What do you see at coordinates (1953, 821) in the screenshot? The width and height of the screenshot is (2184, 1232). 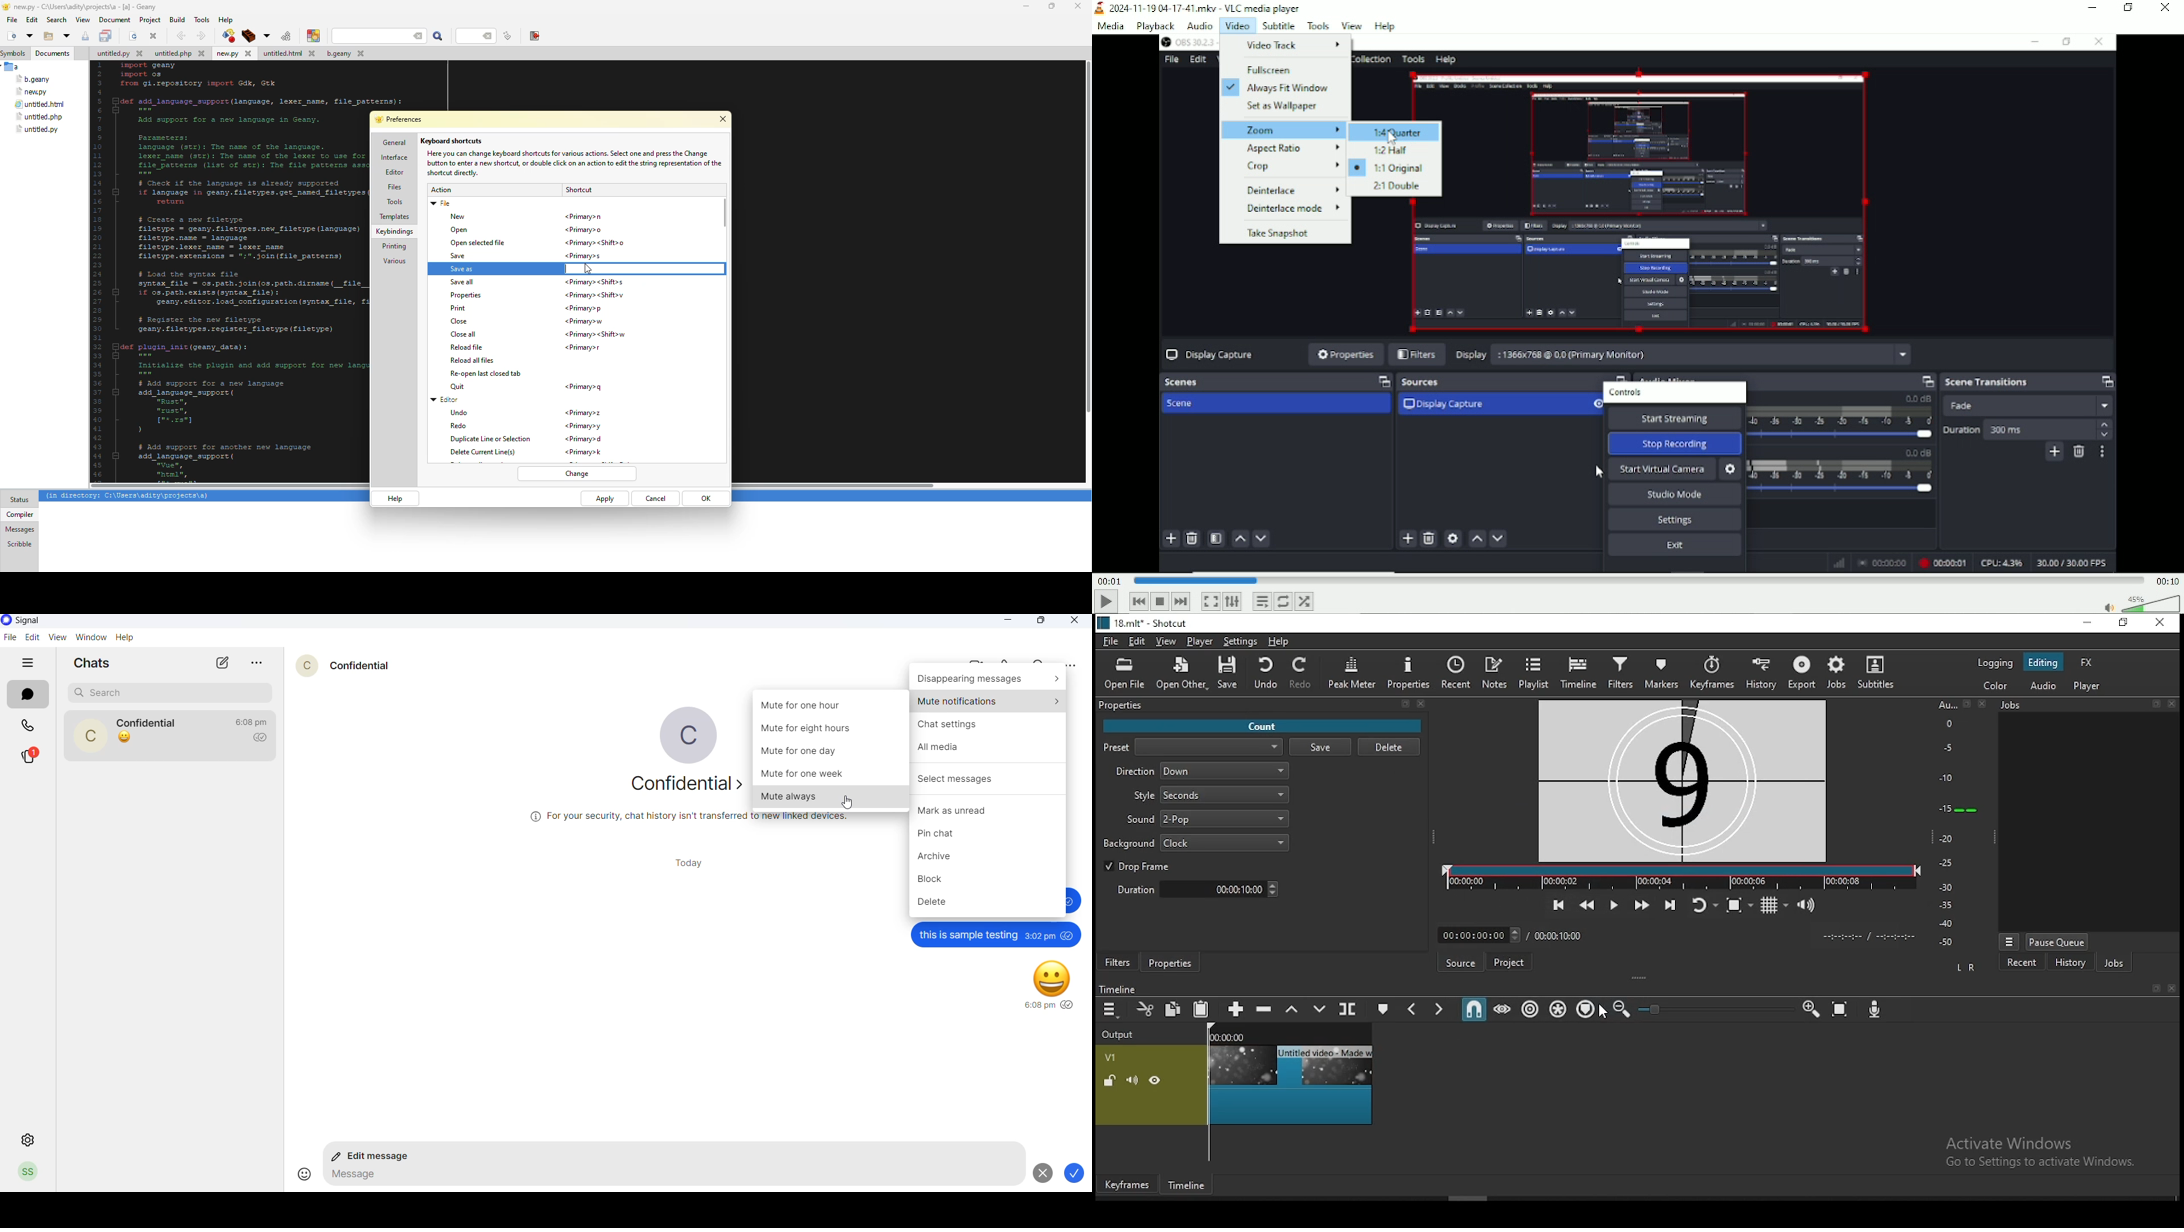 I see `scale` at bounding box center [1953, 821].